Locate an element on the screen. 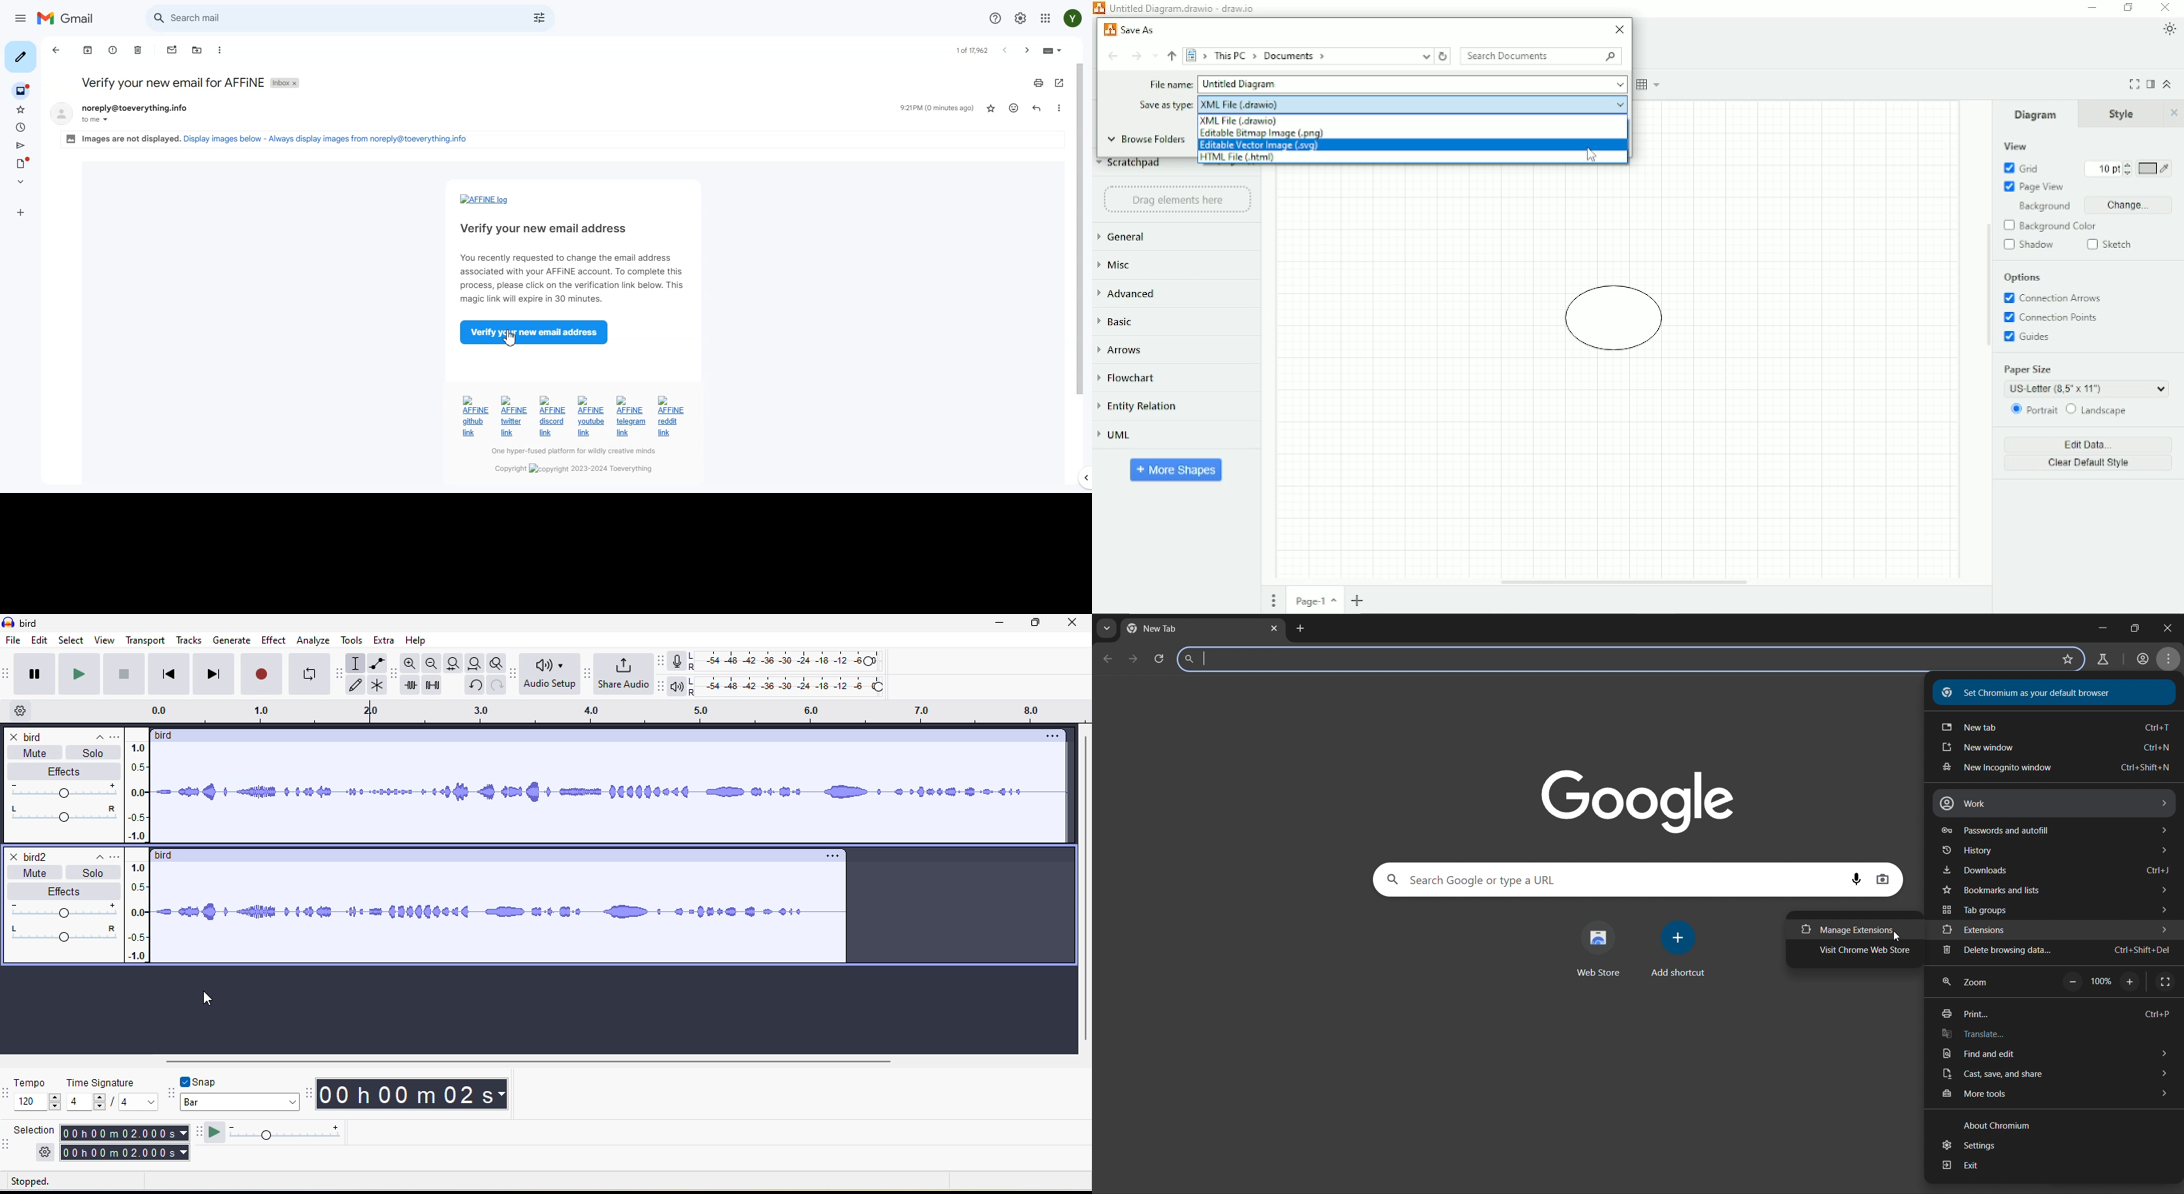 The width and height of the screenshot is (2184, 1204). 00 h 00 m 02.000 s is located at coordinates (124, 1153).